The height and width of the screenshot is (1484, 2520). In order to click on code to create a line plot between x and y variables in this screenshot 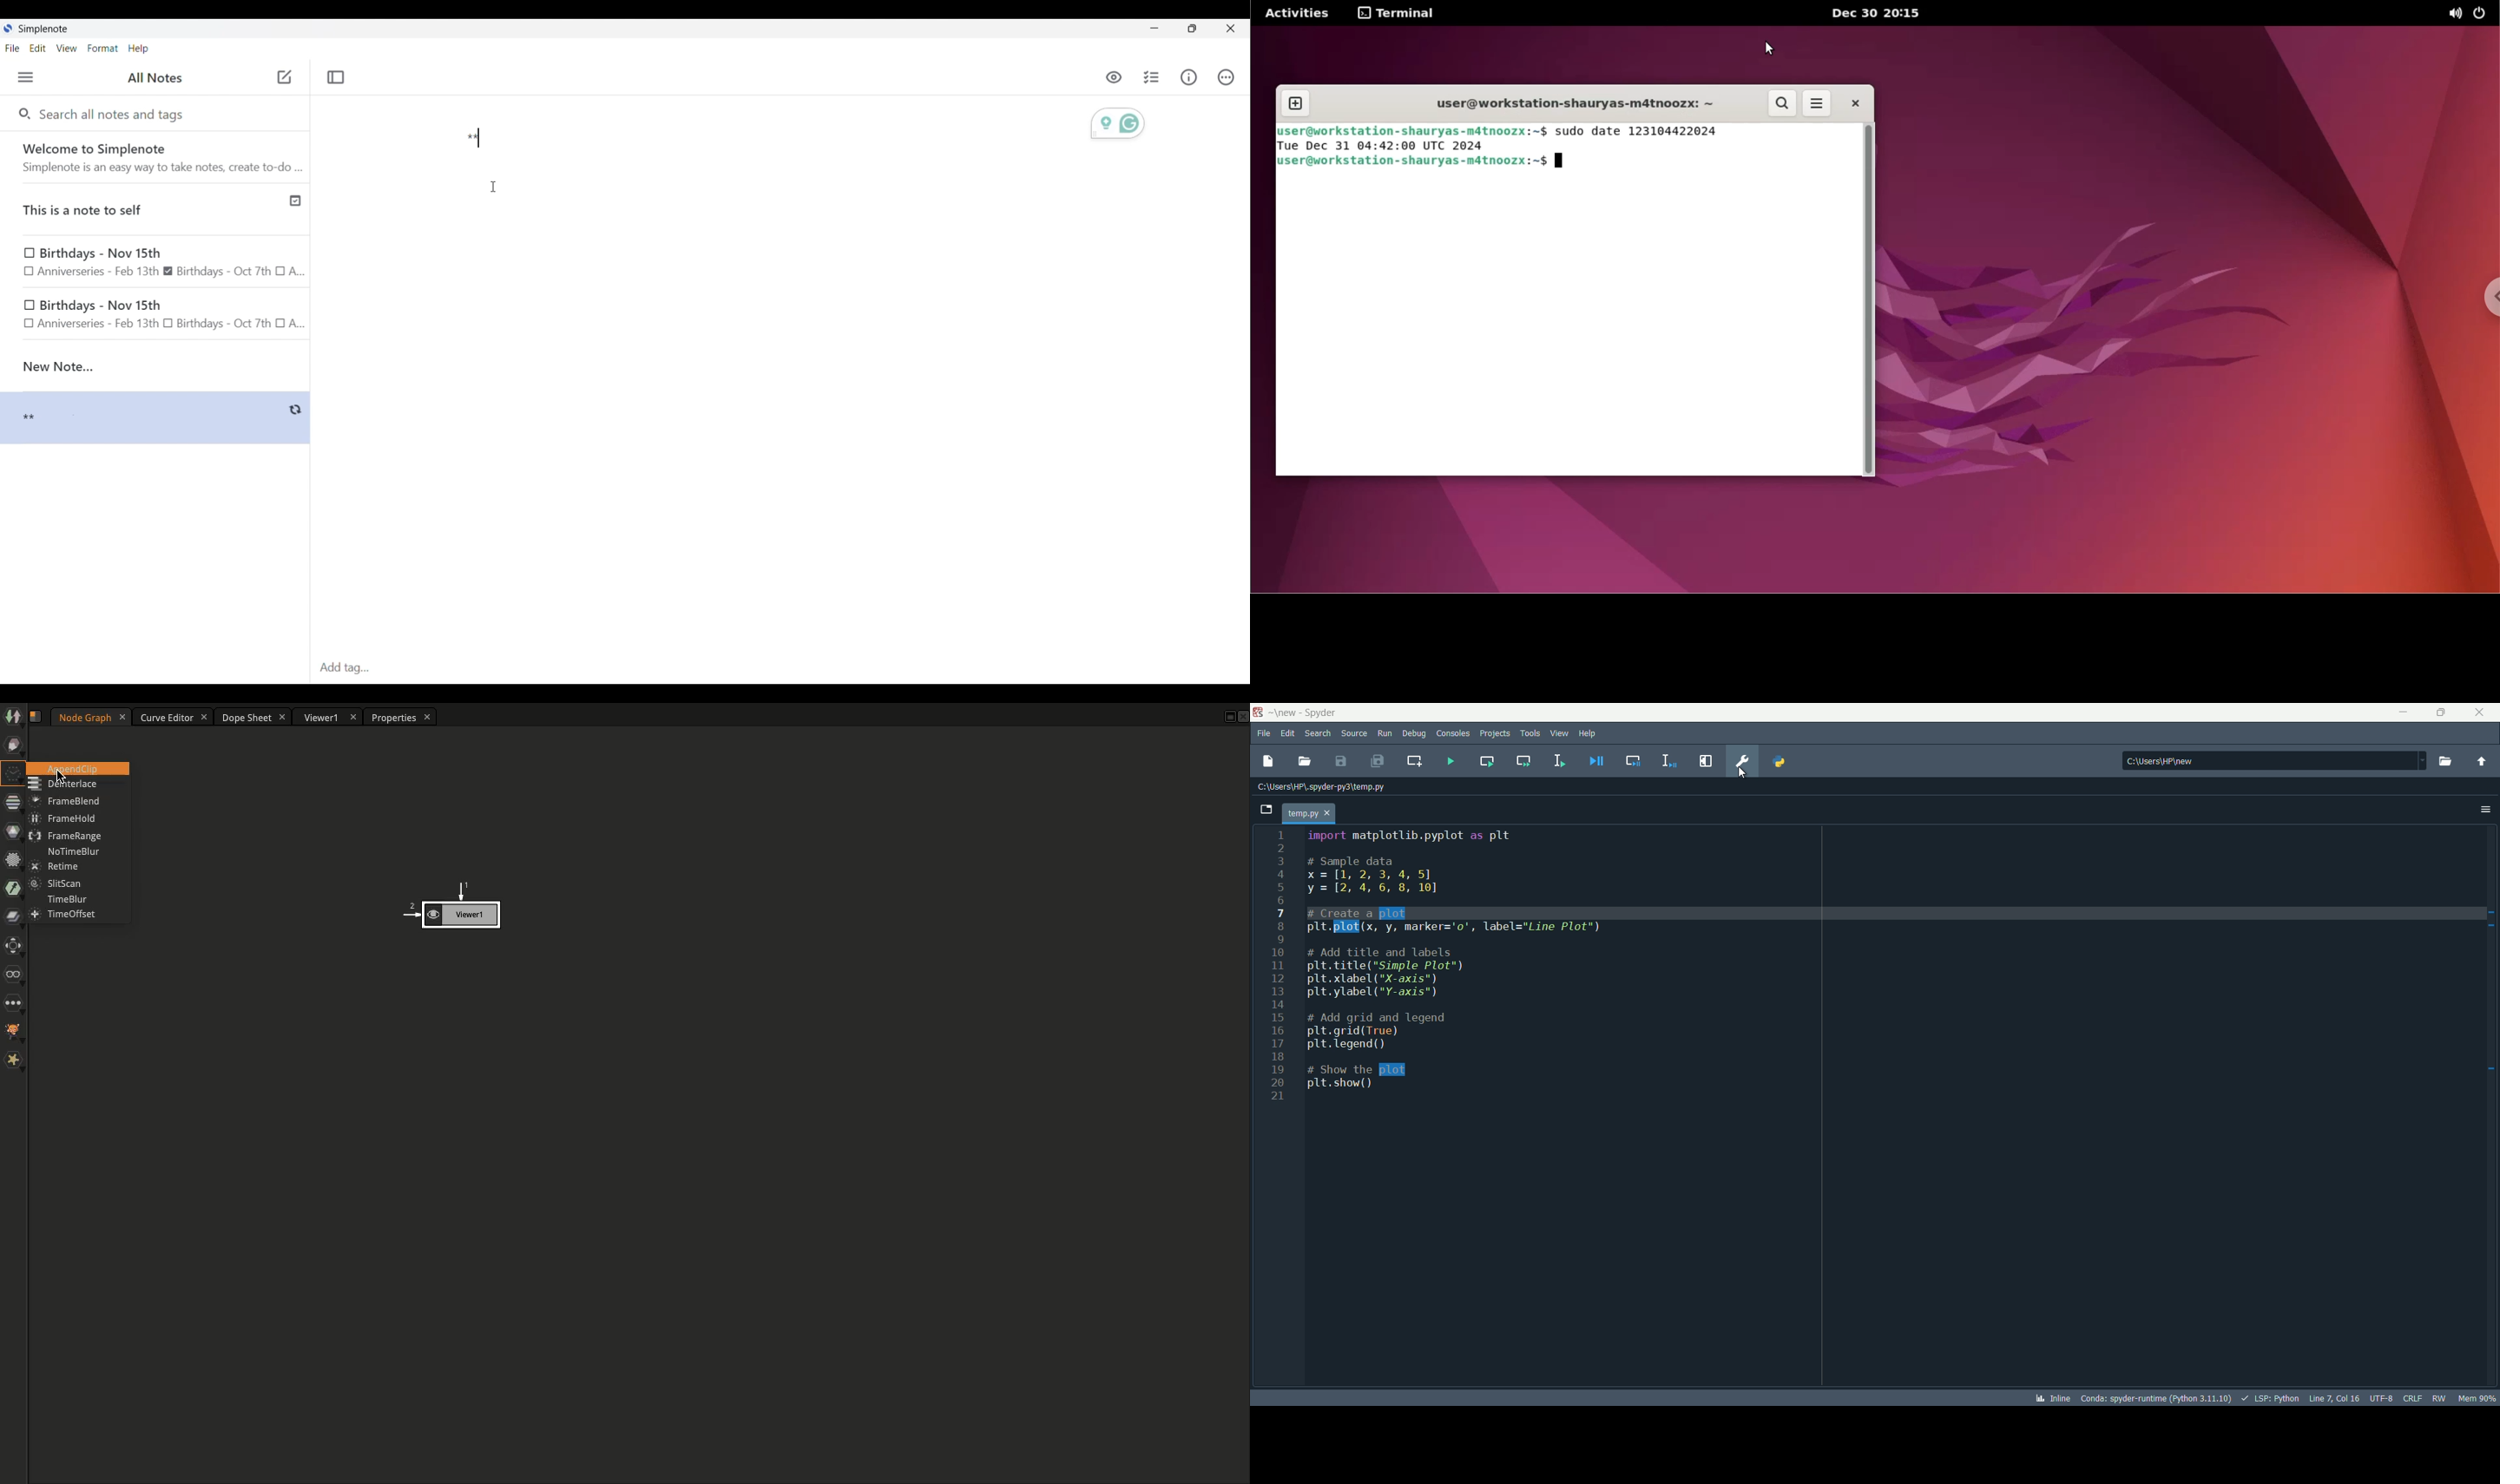, I will do `click(1452, 960)`.